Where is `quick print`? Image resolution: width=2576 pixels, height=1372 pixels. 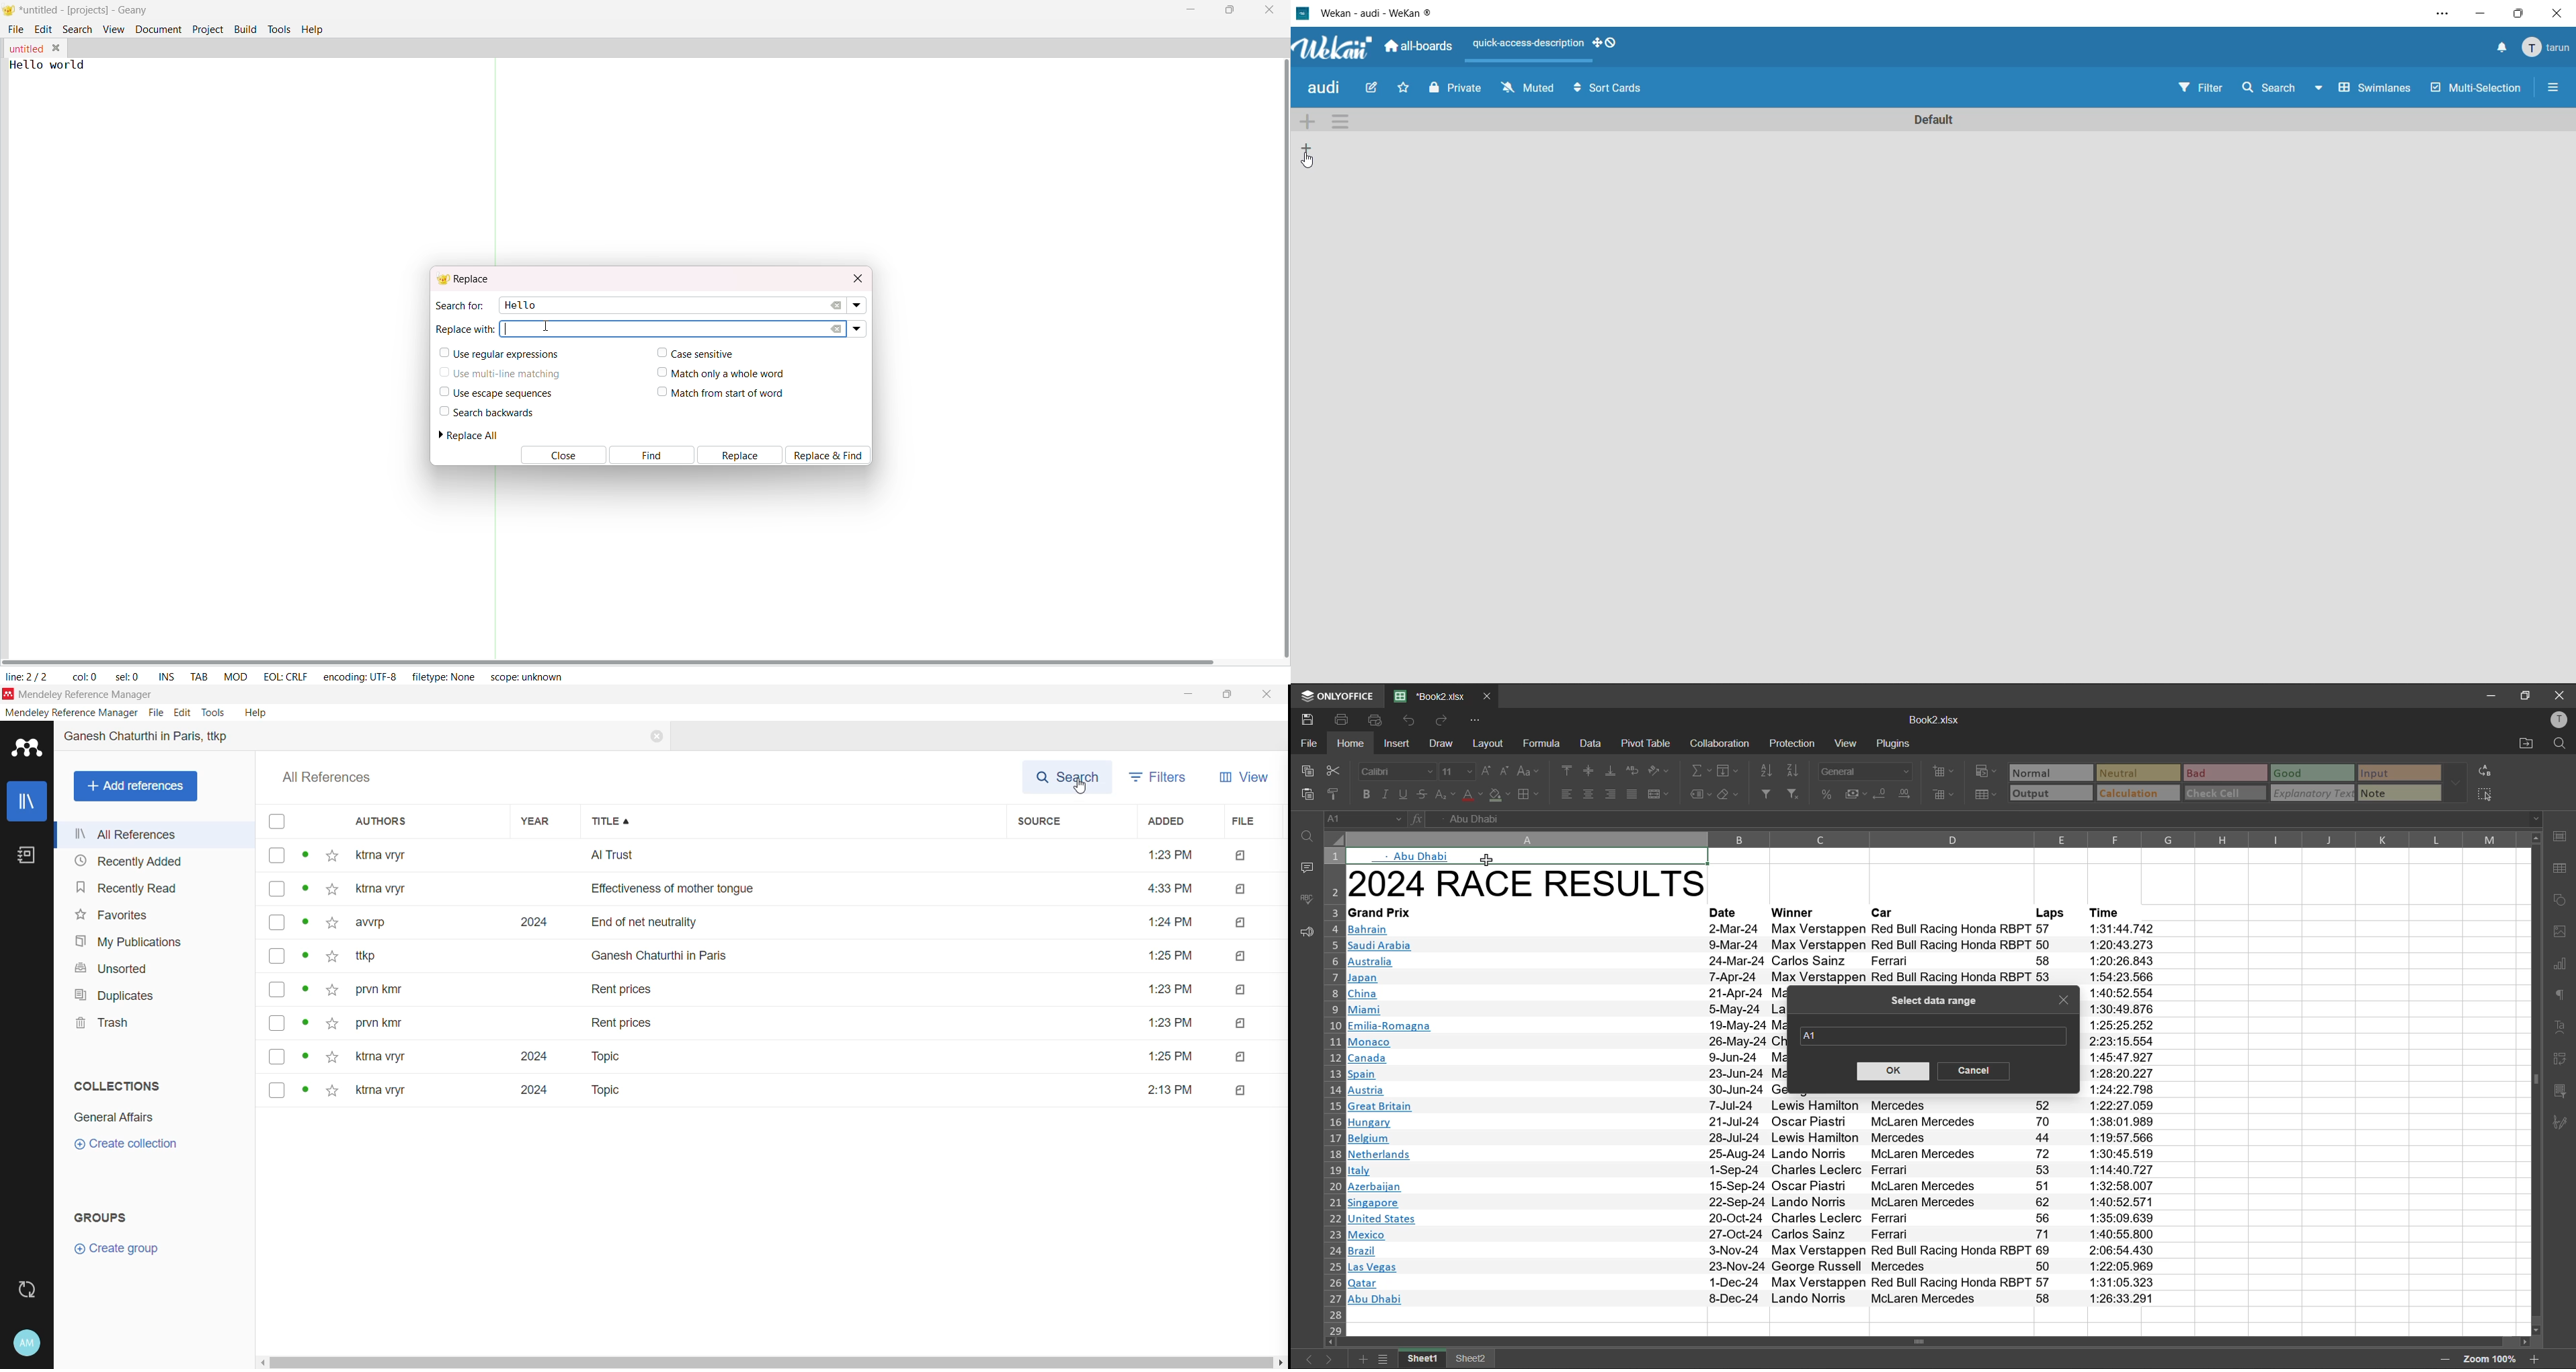 quick print is located at coordinates (1375, 719).